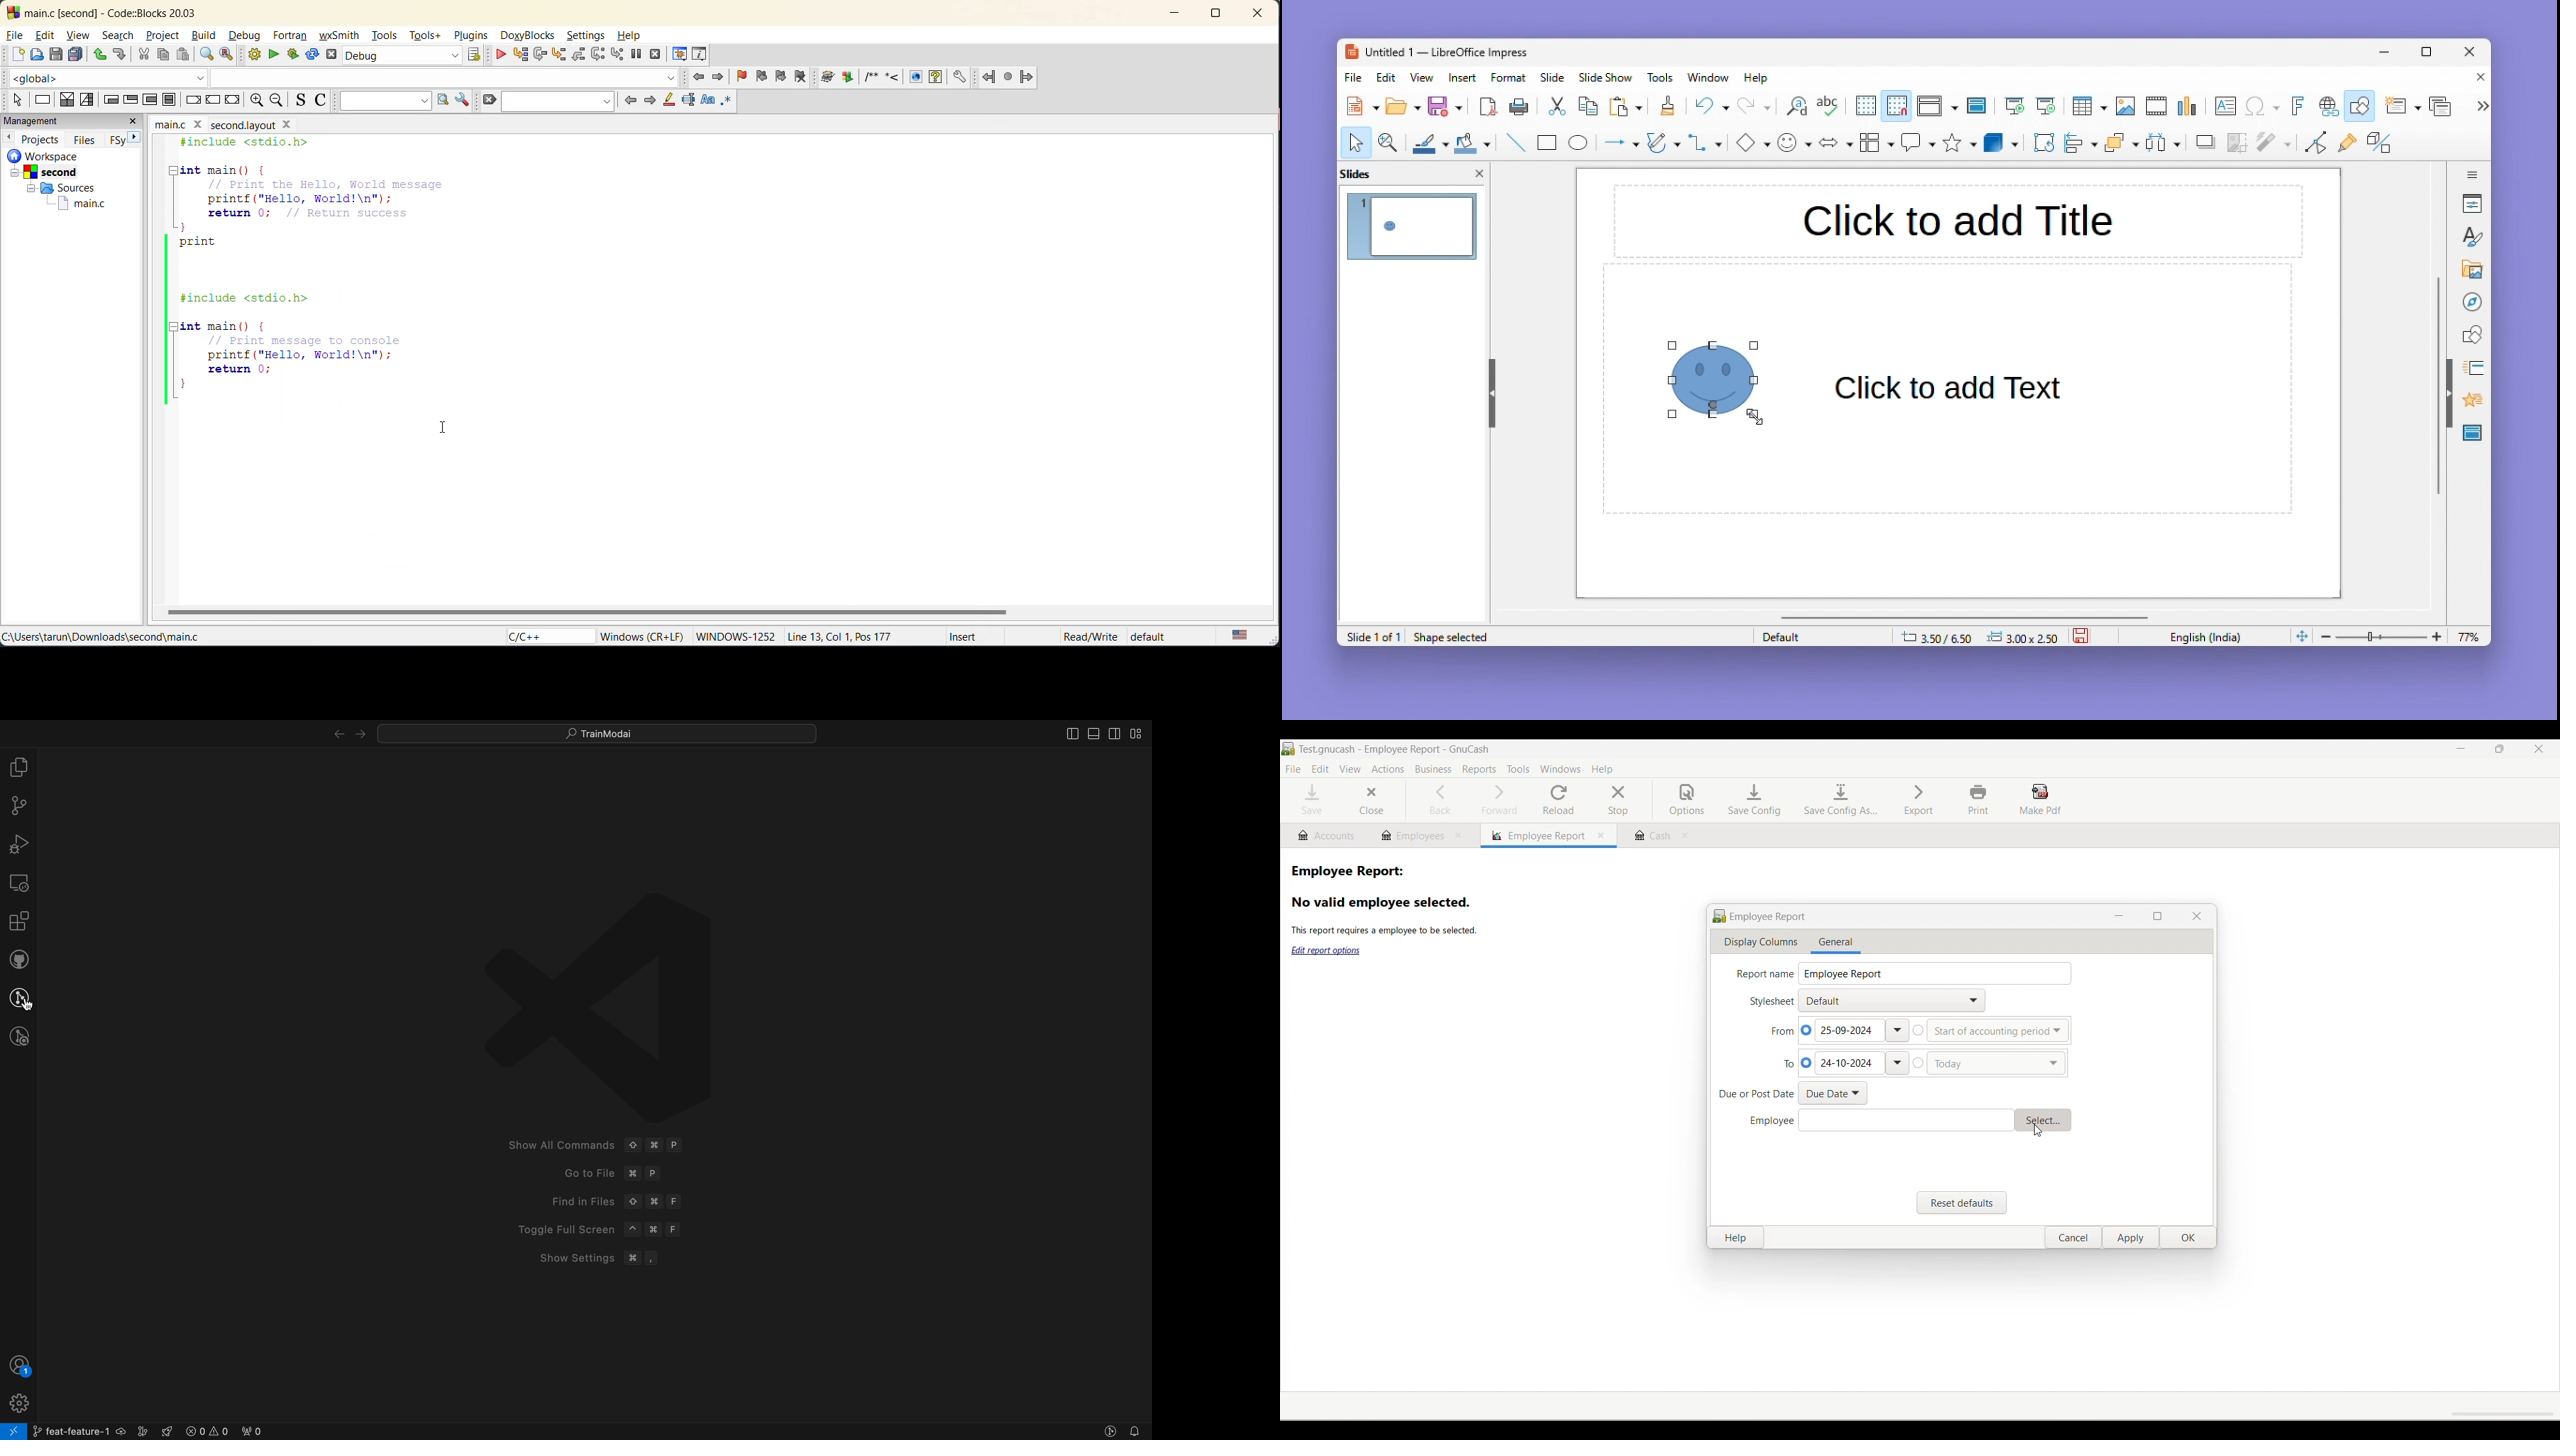  Describe the element at coordinates (402, 57) in the screenshot. I see `build target` at that location.